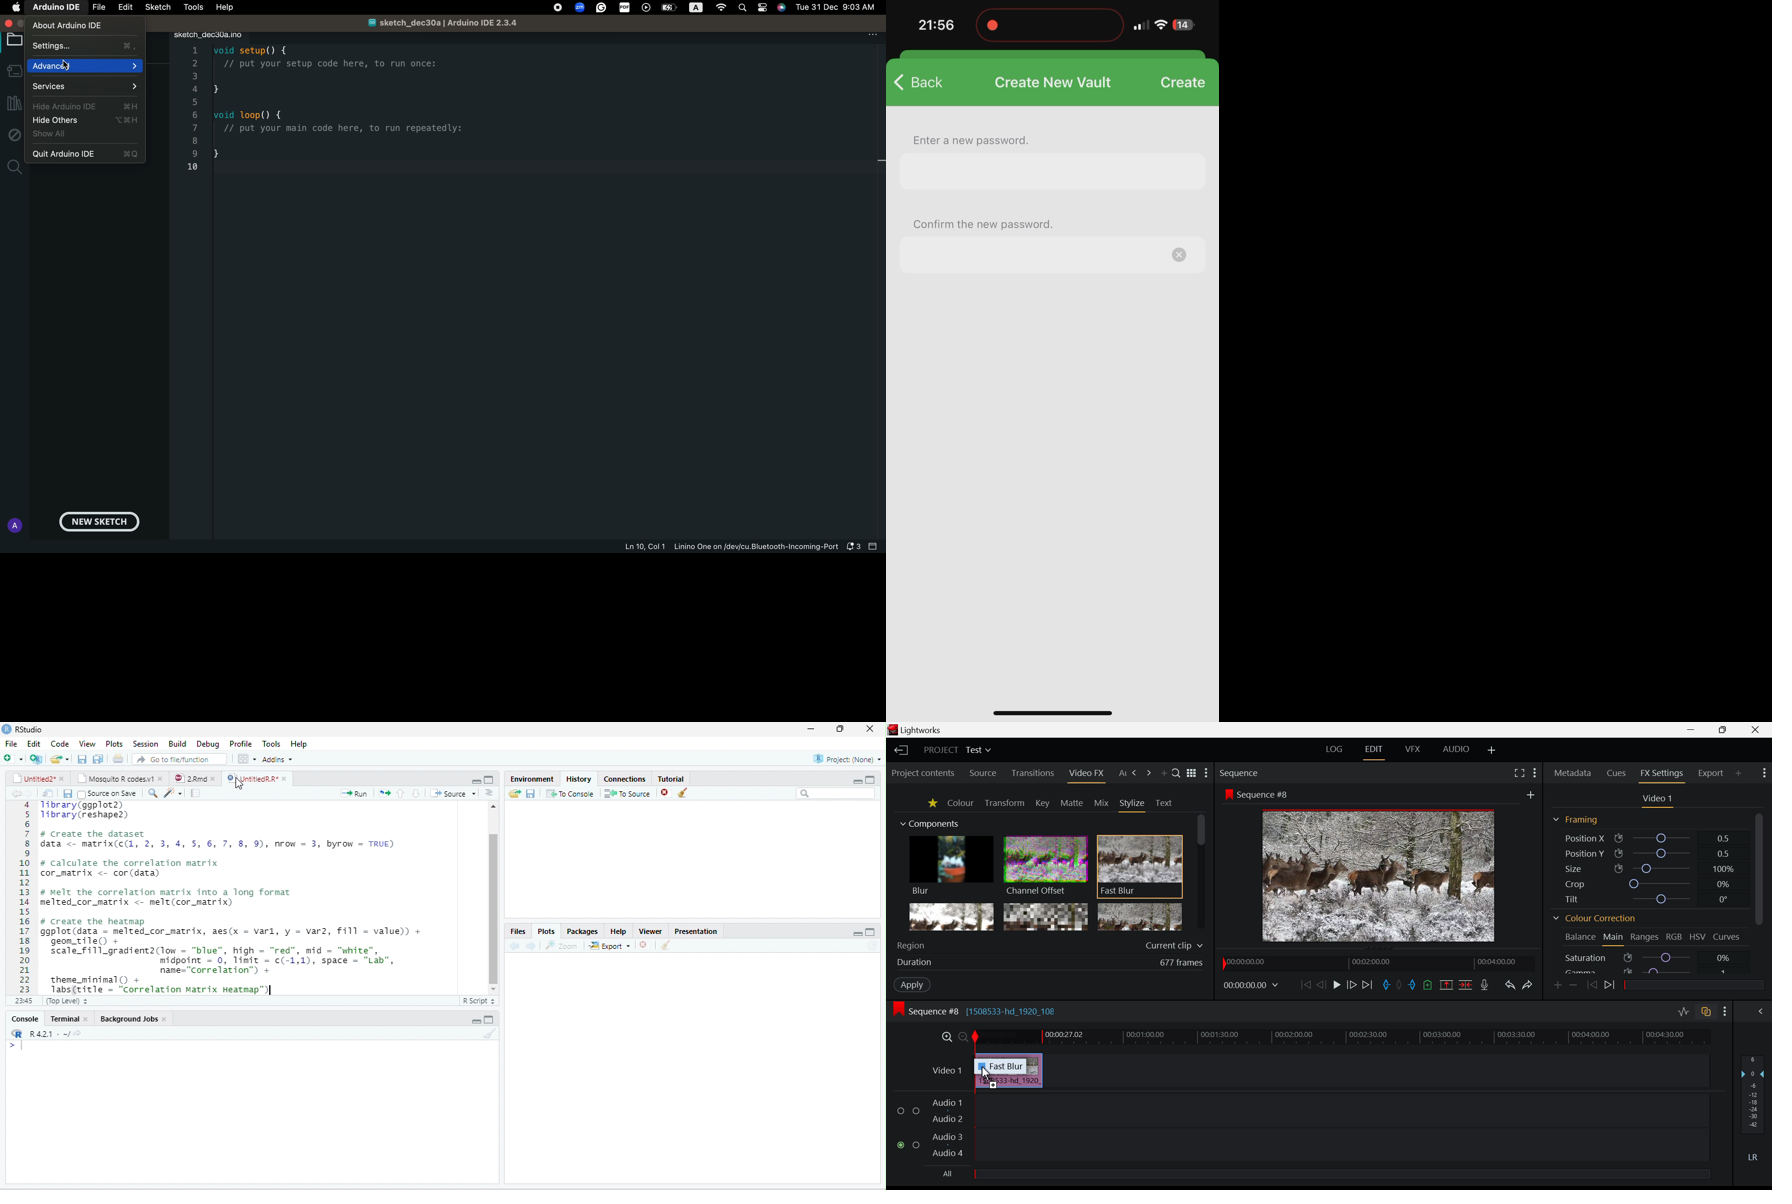 The image size is (1792, 1204). What do you see at coordinates (384, 794) in the screenshot?
I see `arrows` at bounding box center [384, 794].